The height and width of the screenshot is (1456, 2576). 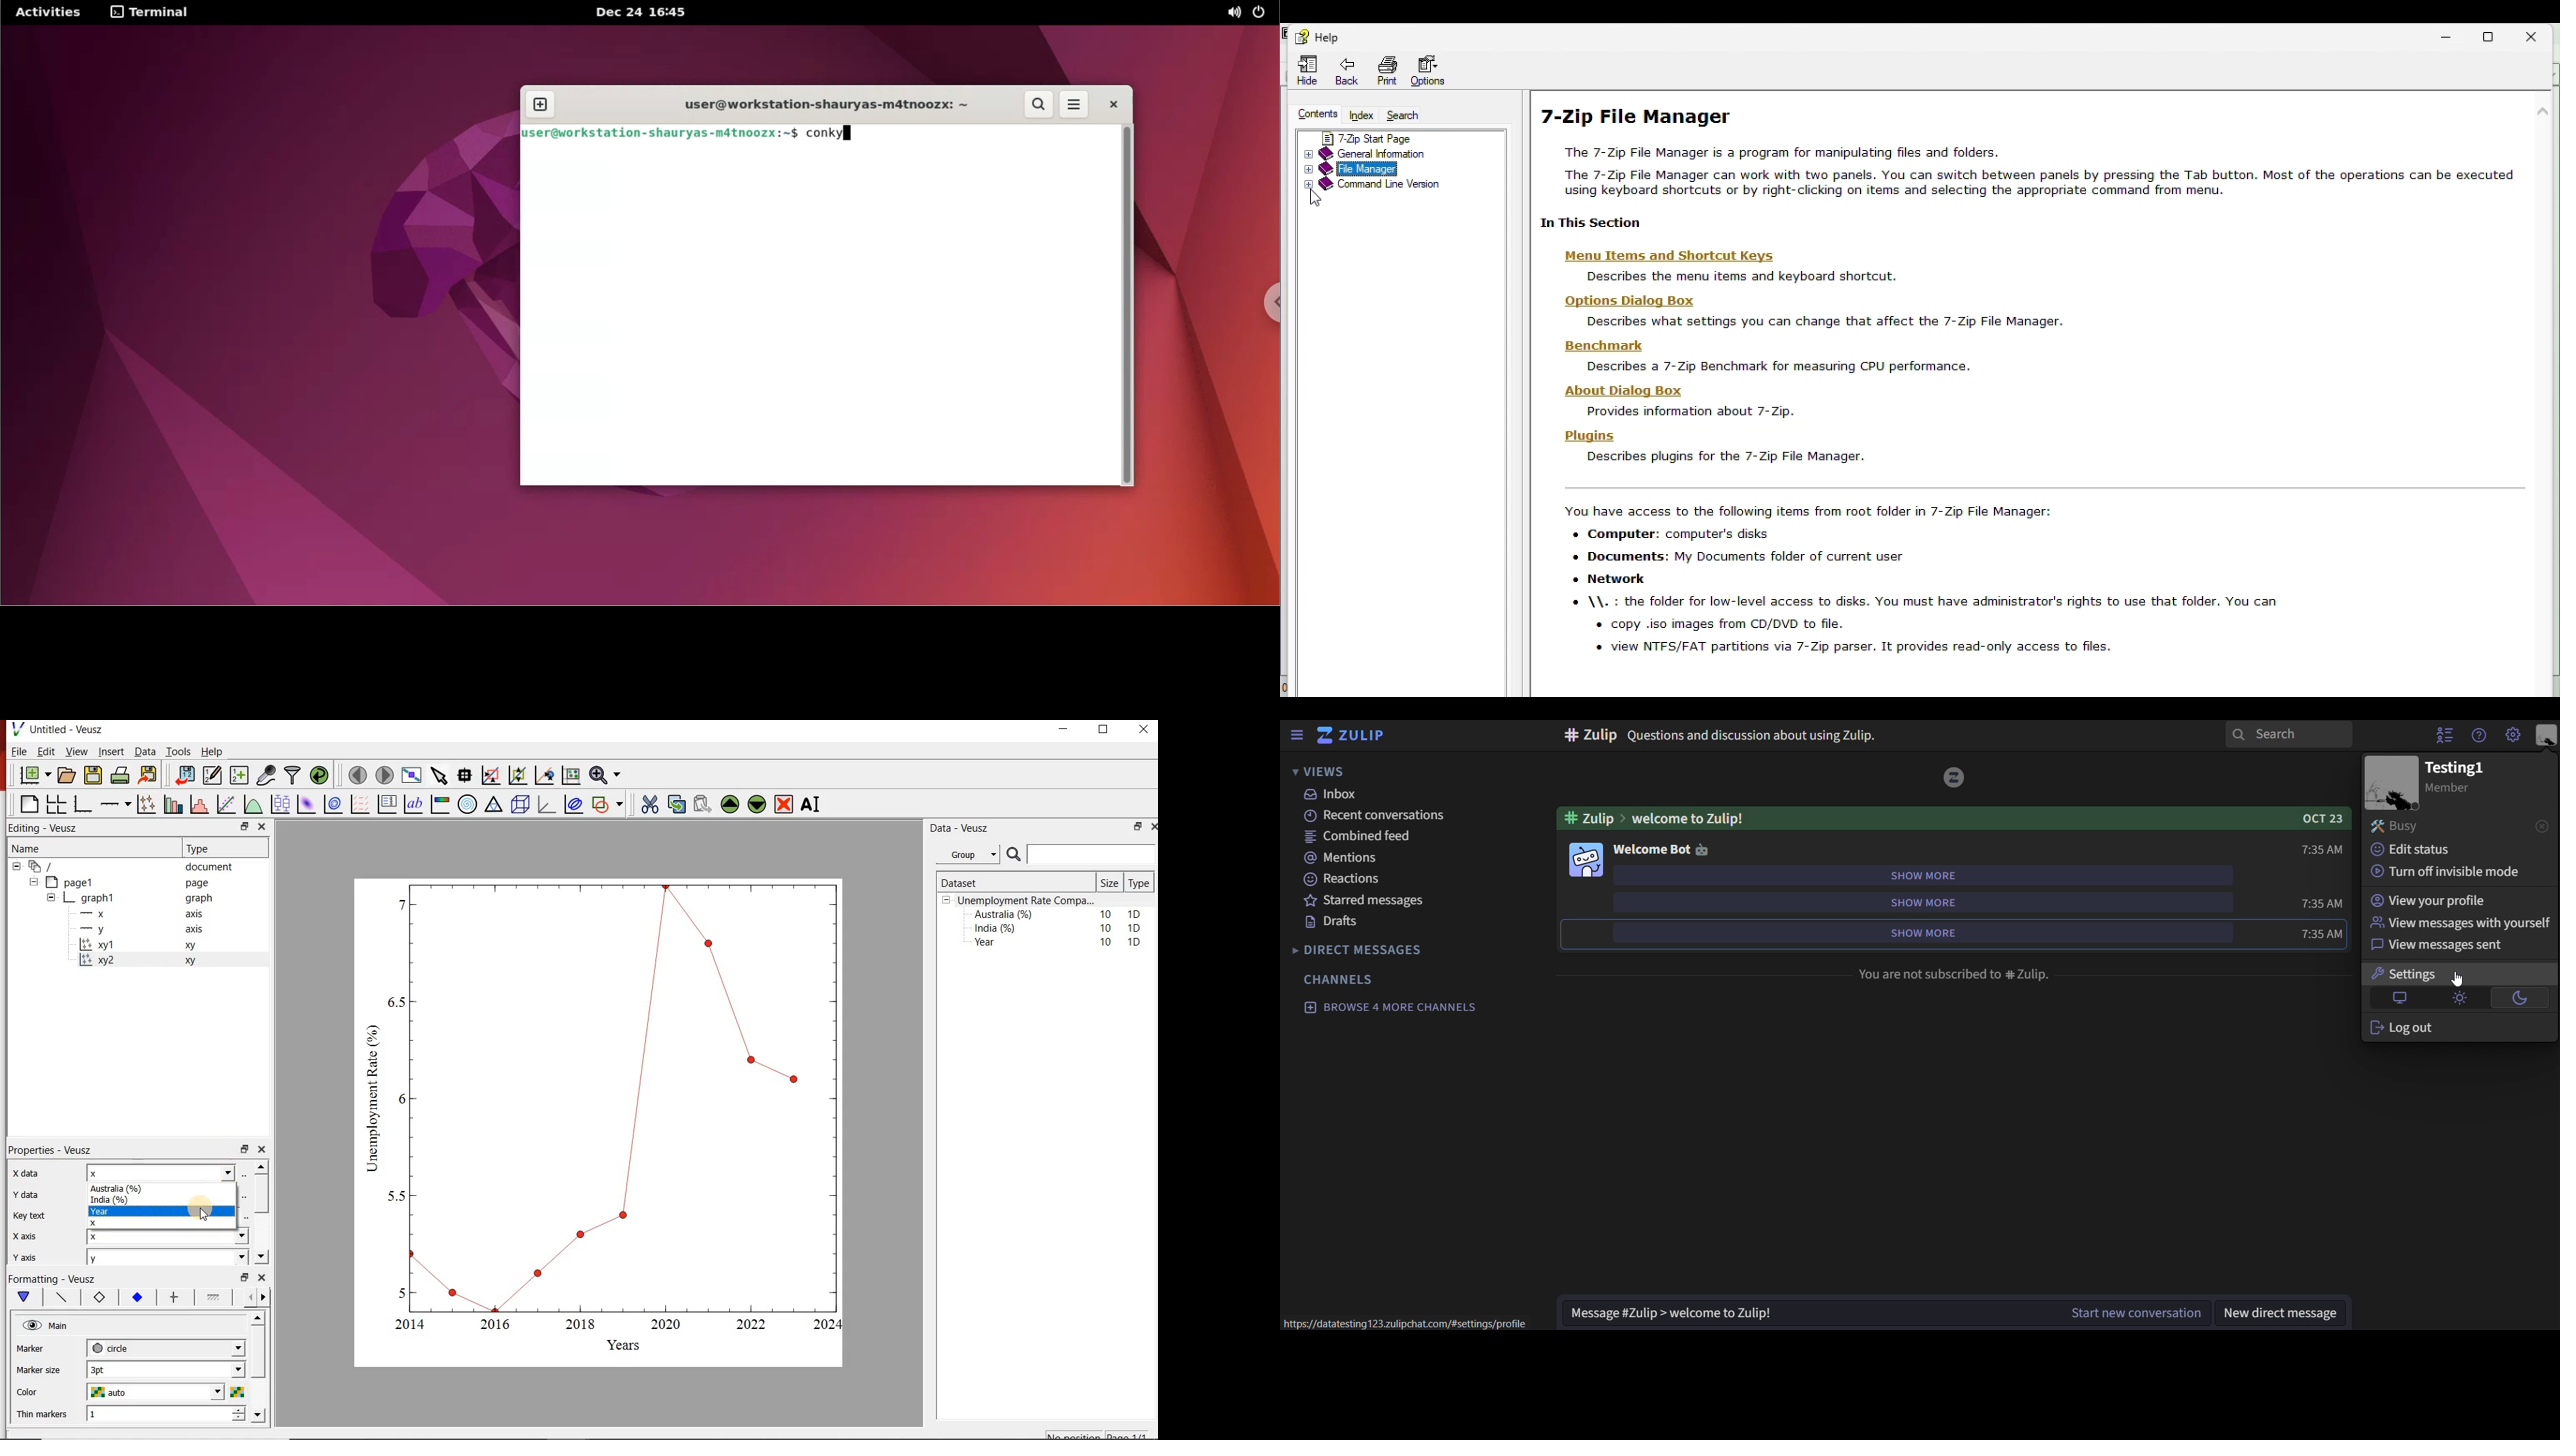 I want to click on scroll bar, so click(x=259, y=1363).